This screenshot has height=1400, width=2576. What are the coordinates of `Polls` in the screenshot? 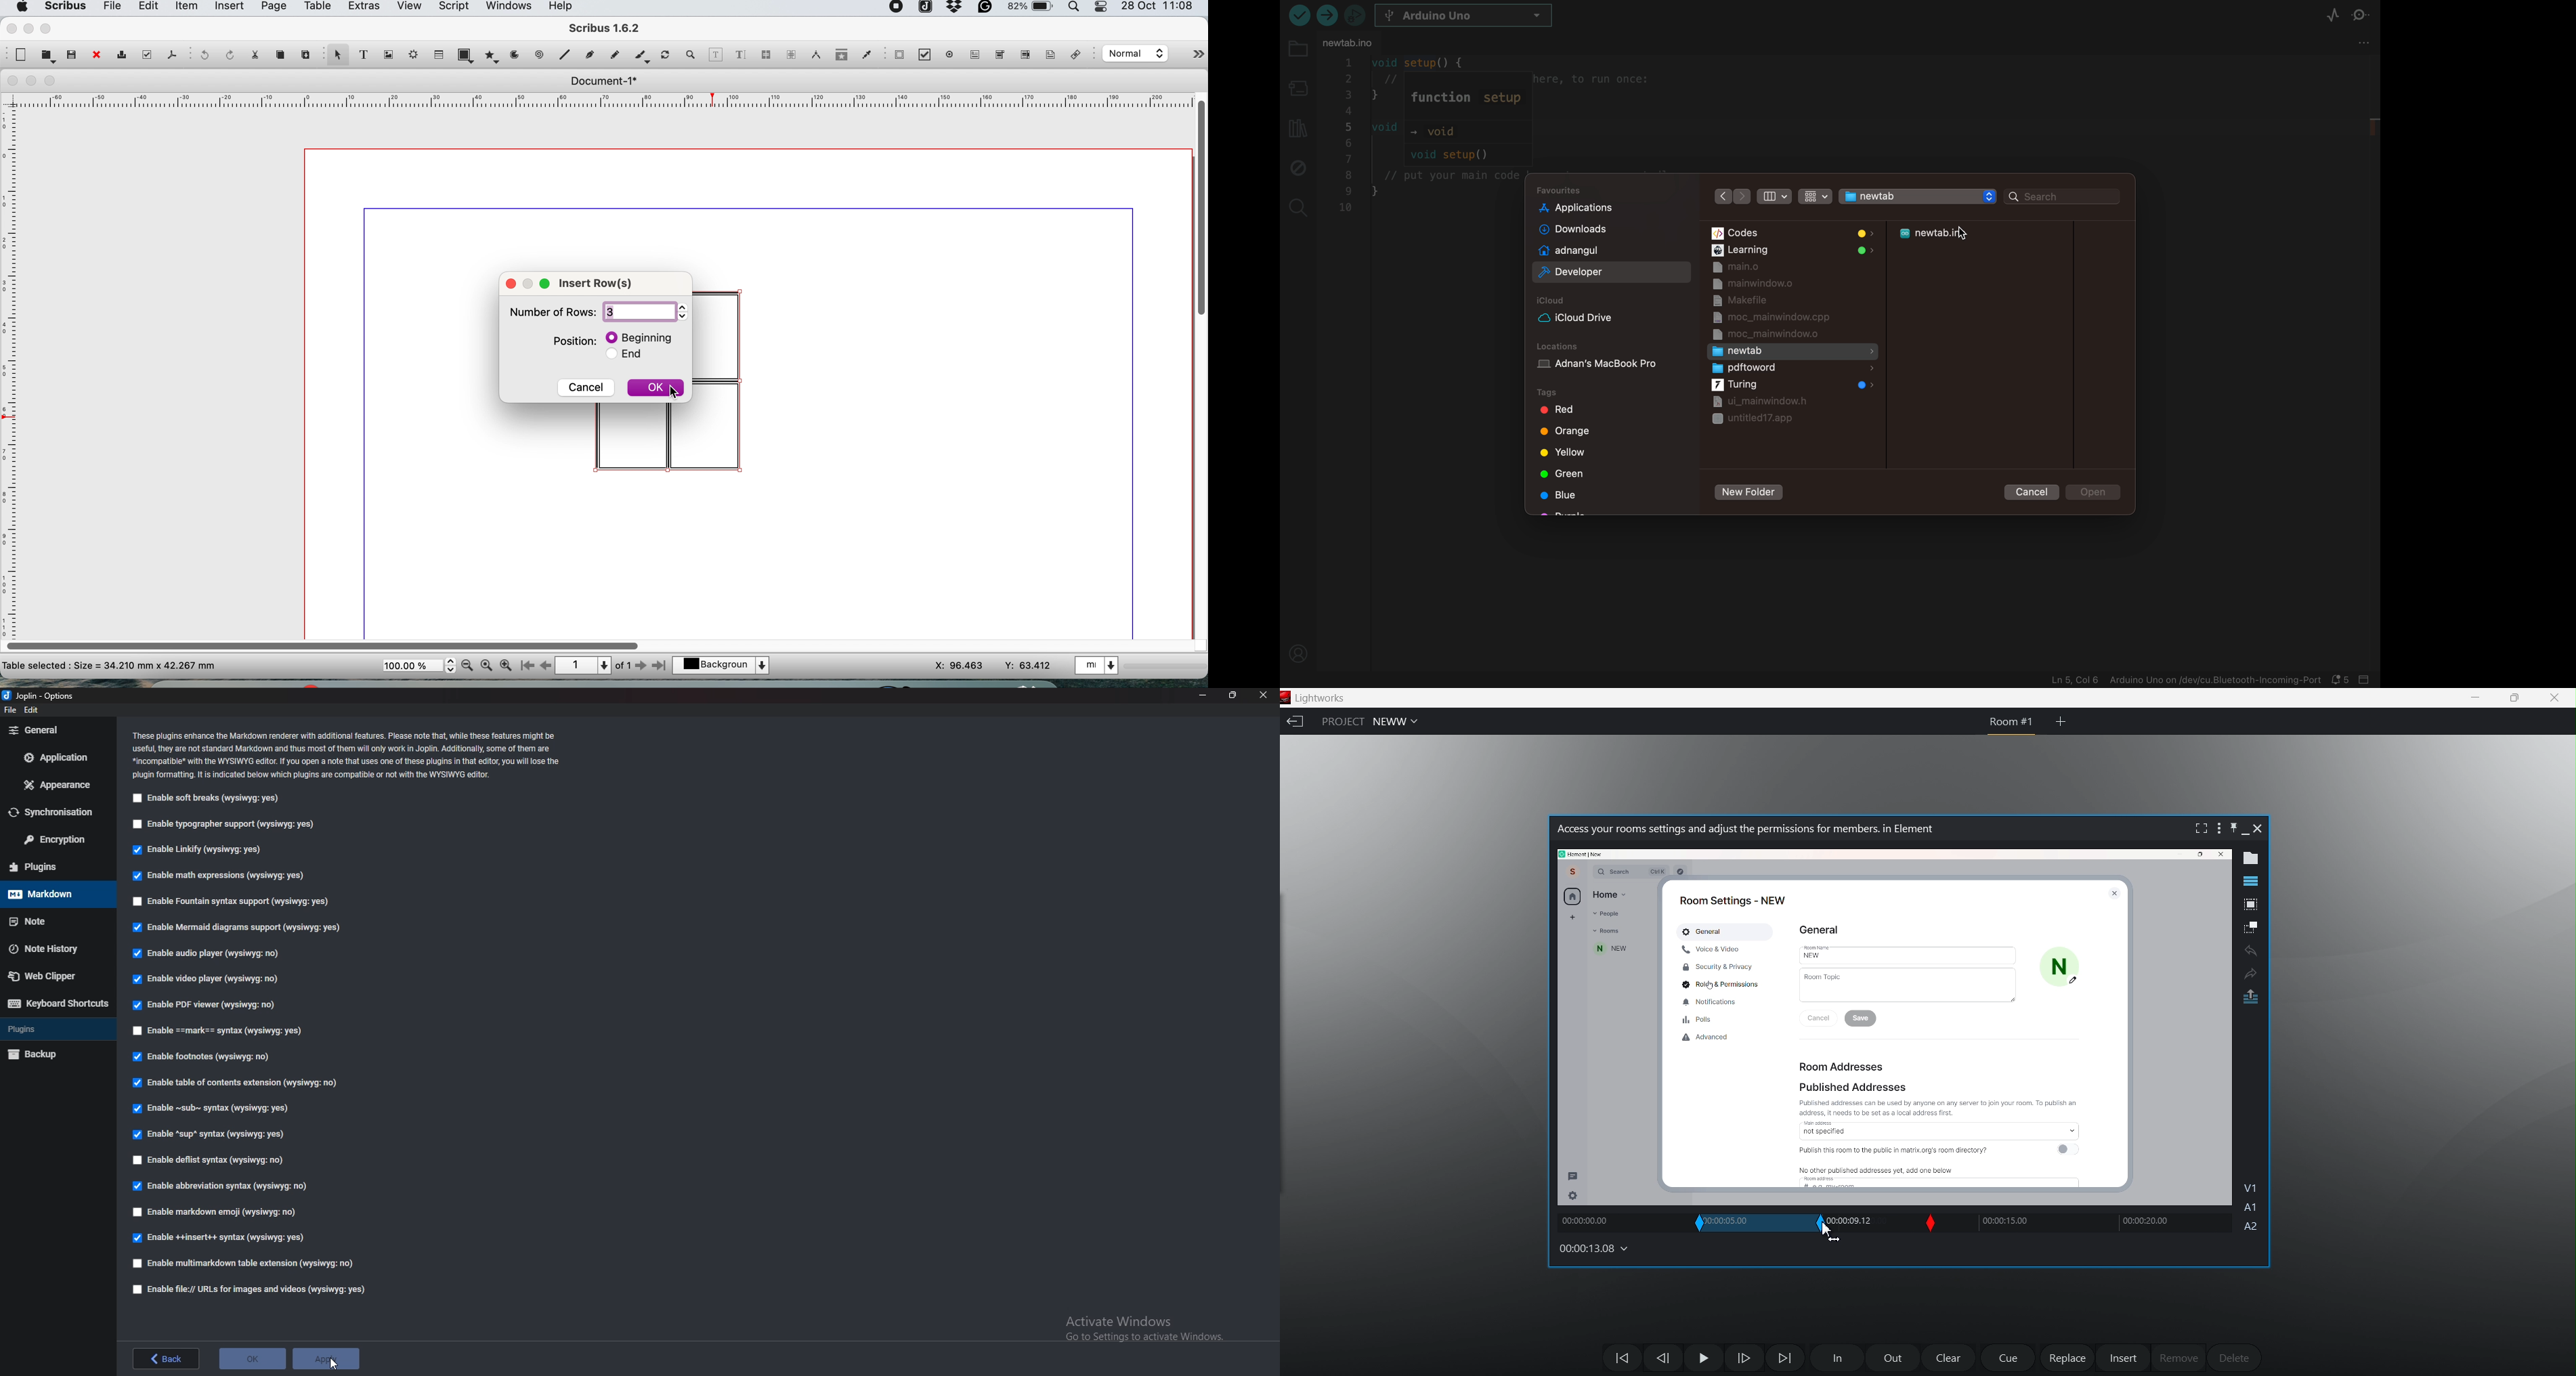 It's located at (1698, 1018).